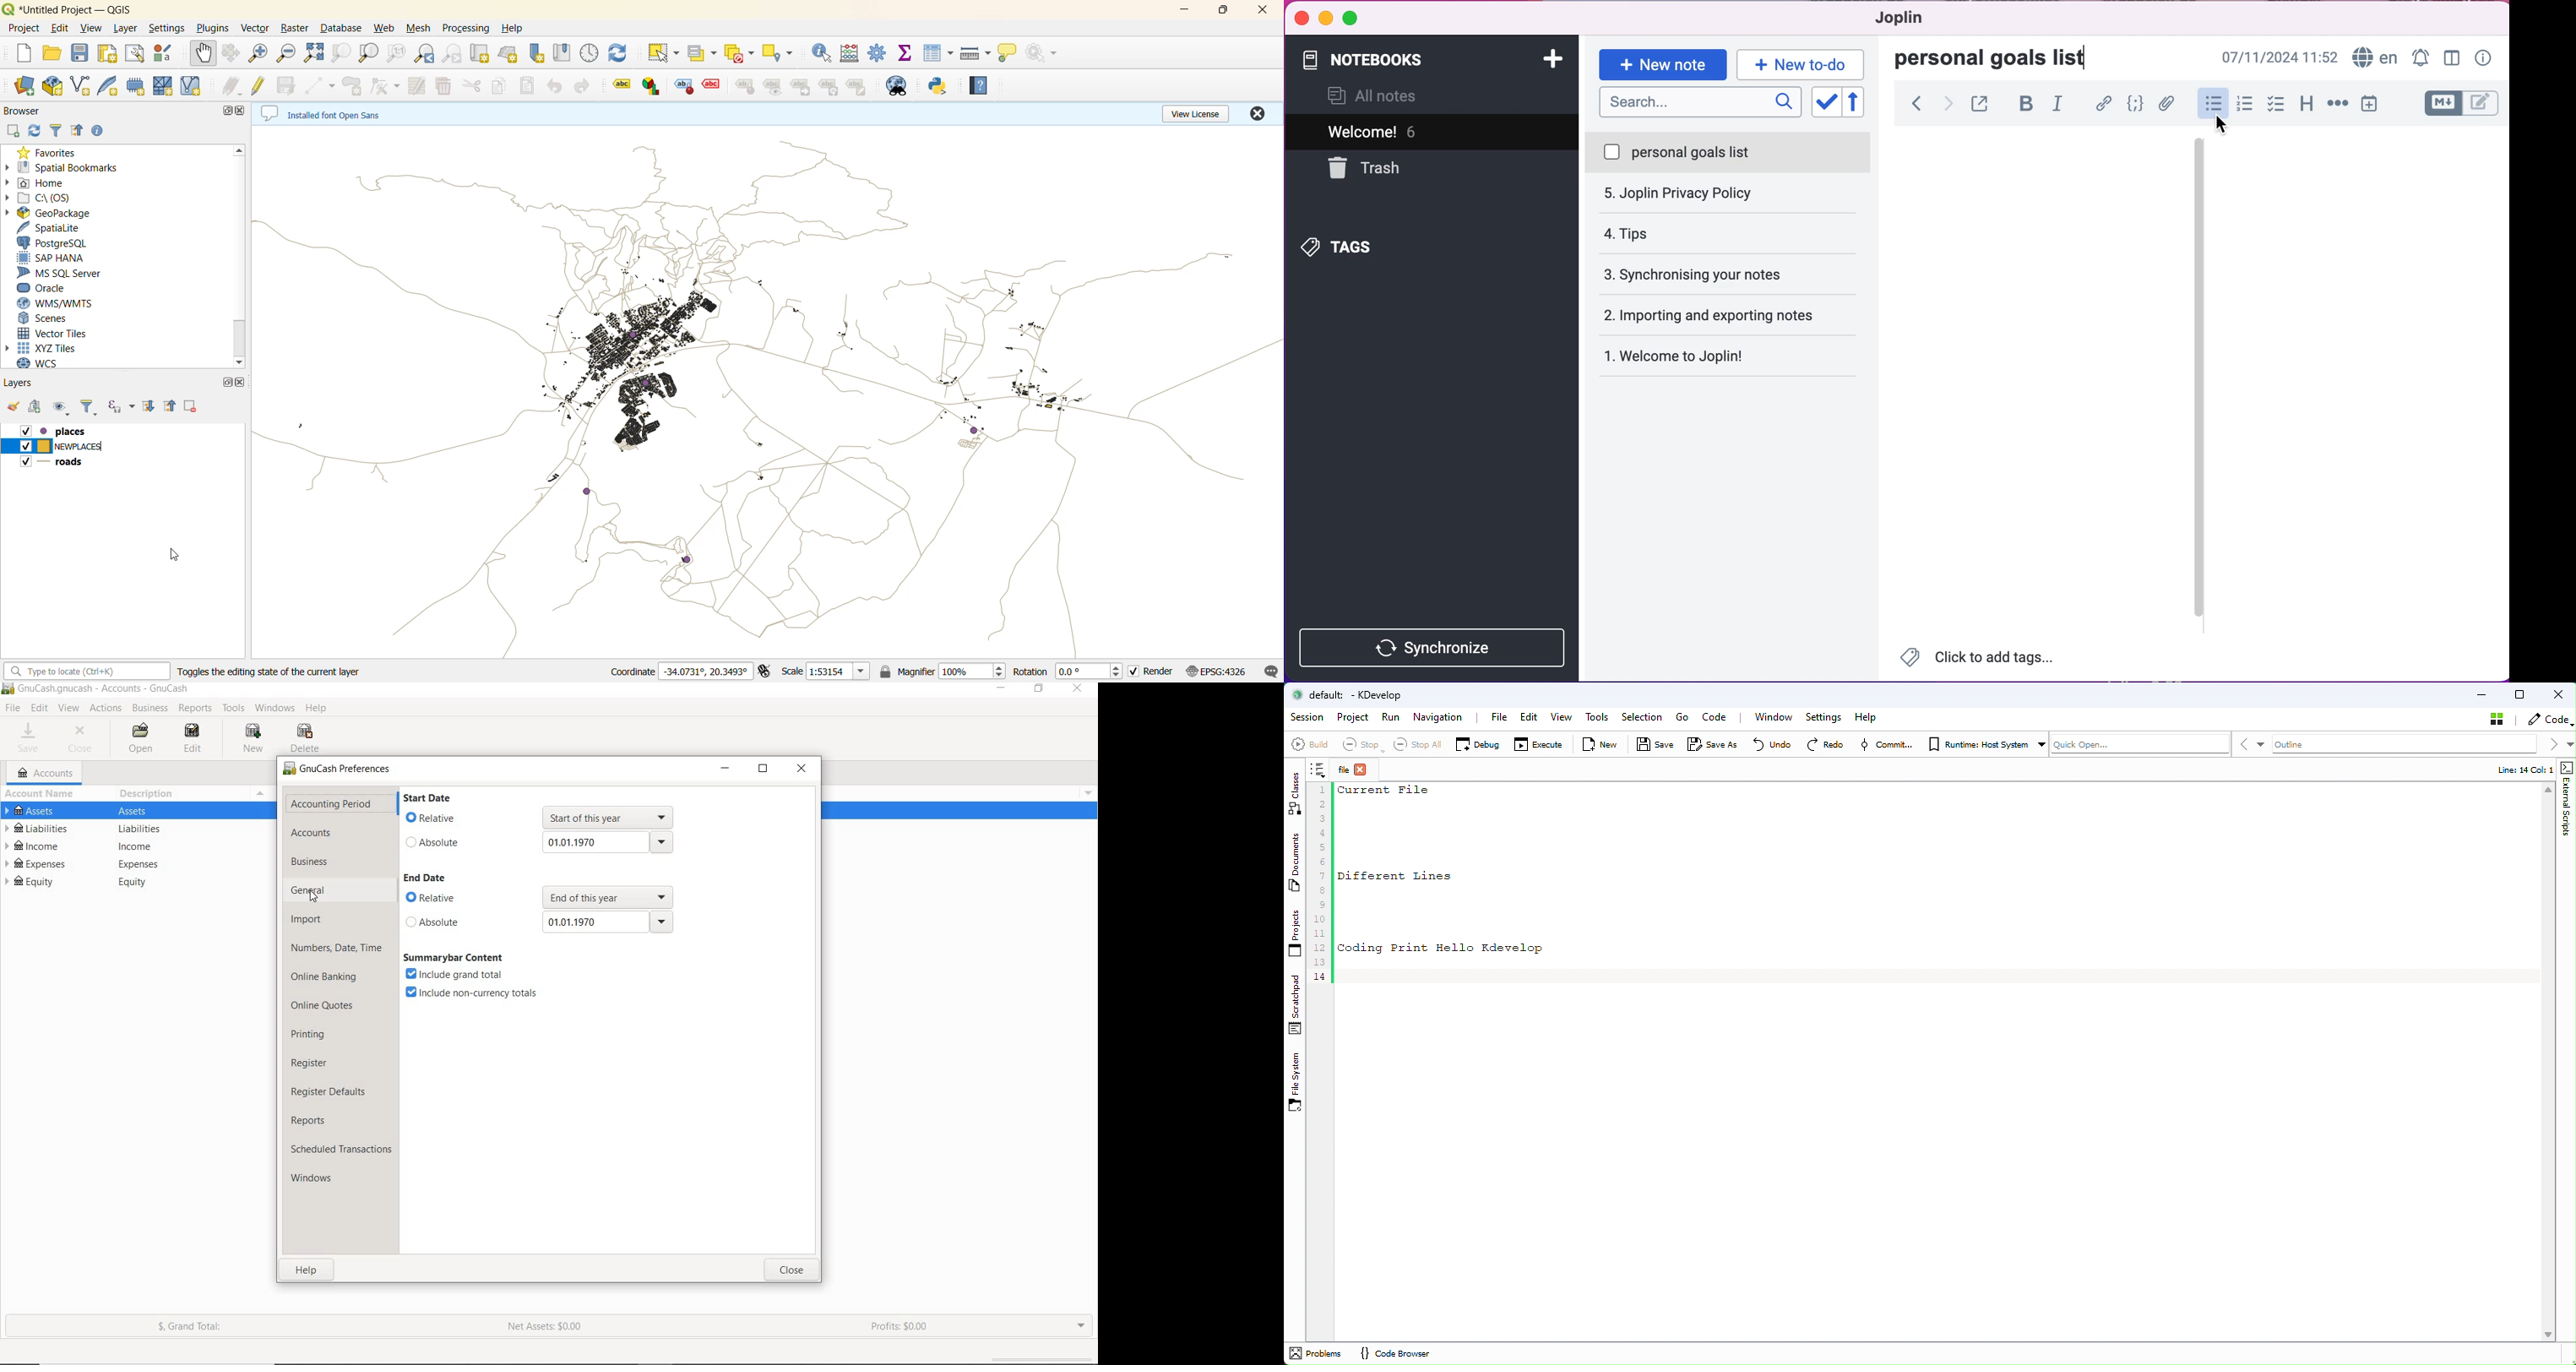  Describe the element at coordinates (2060, 107) in the screenshot. I see `italic` at that location.